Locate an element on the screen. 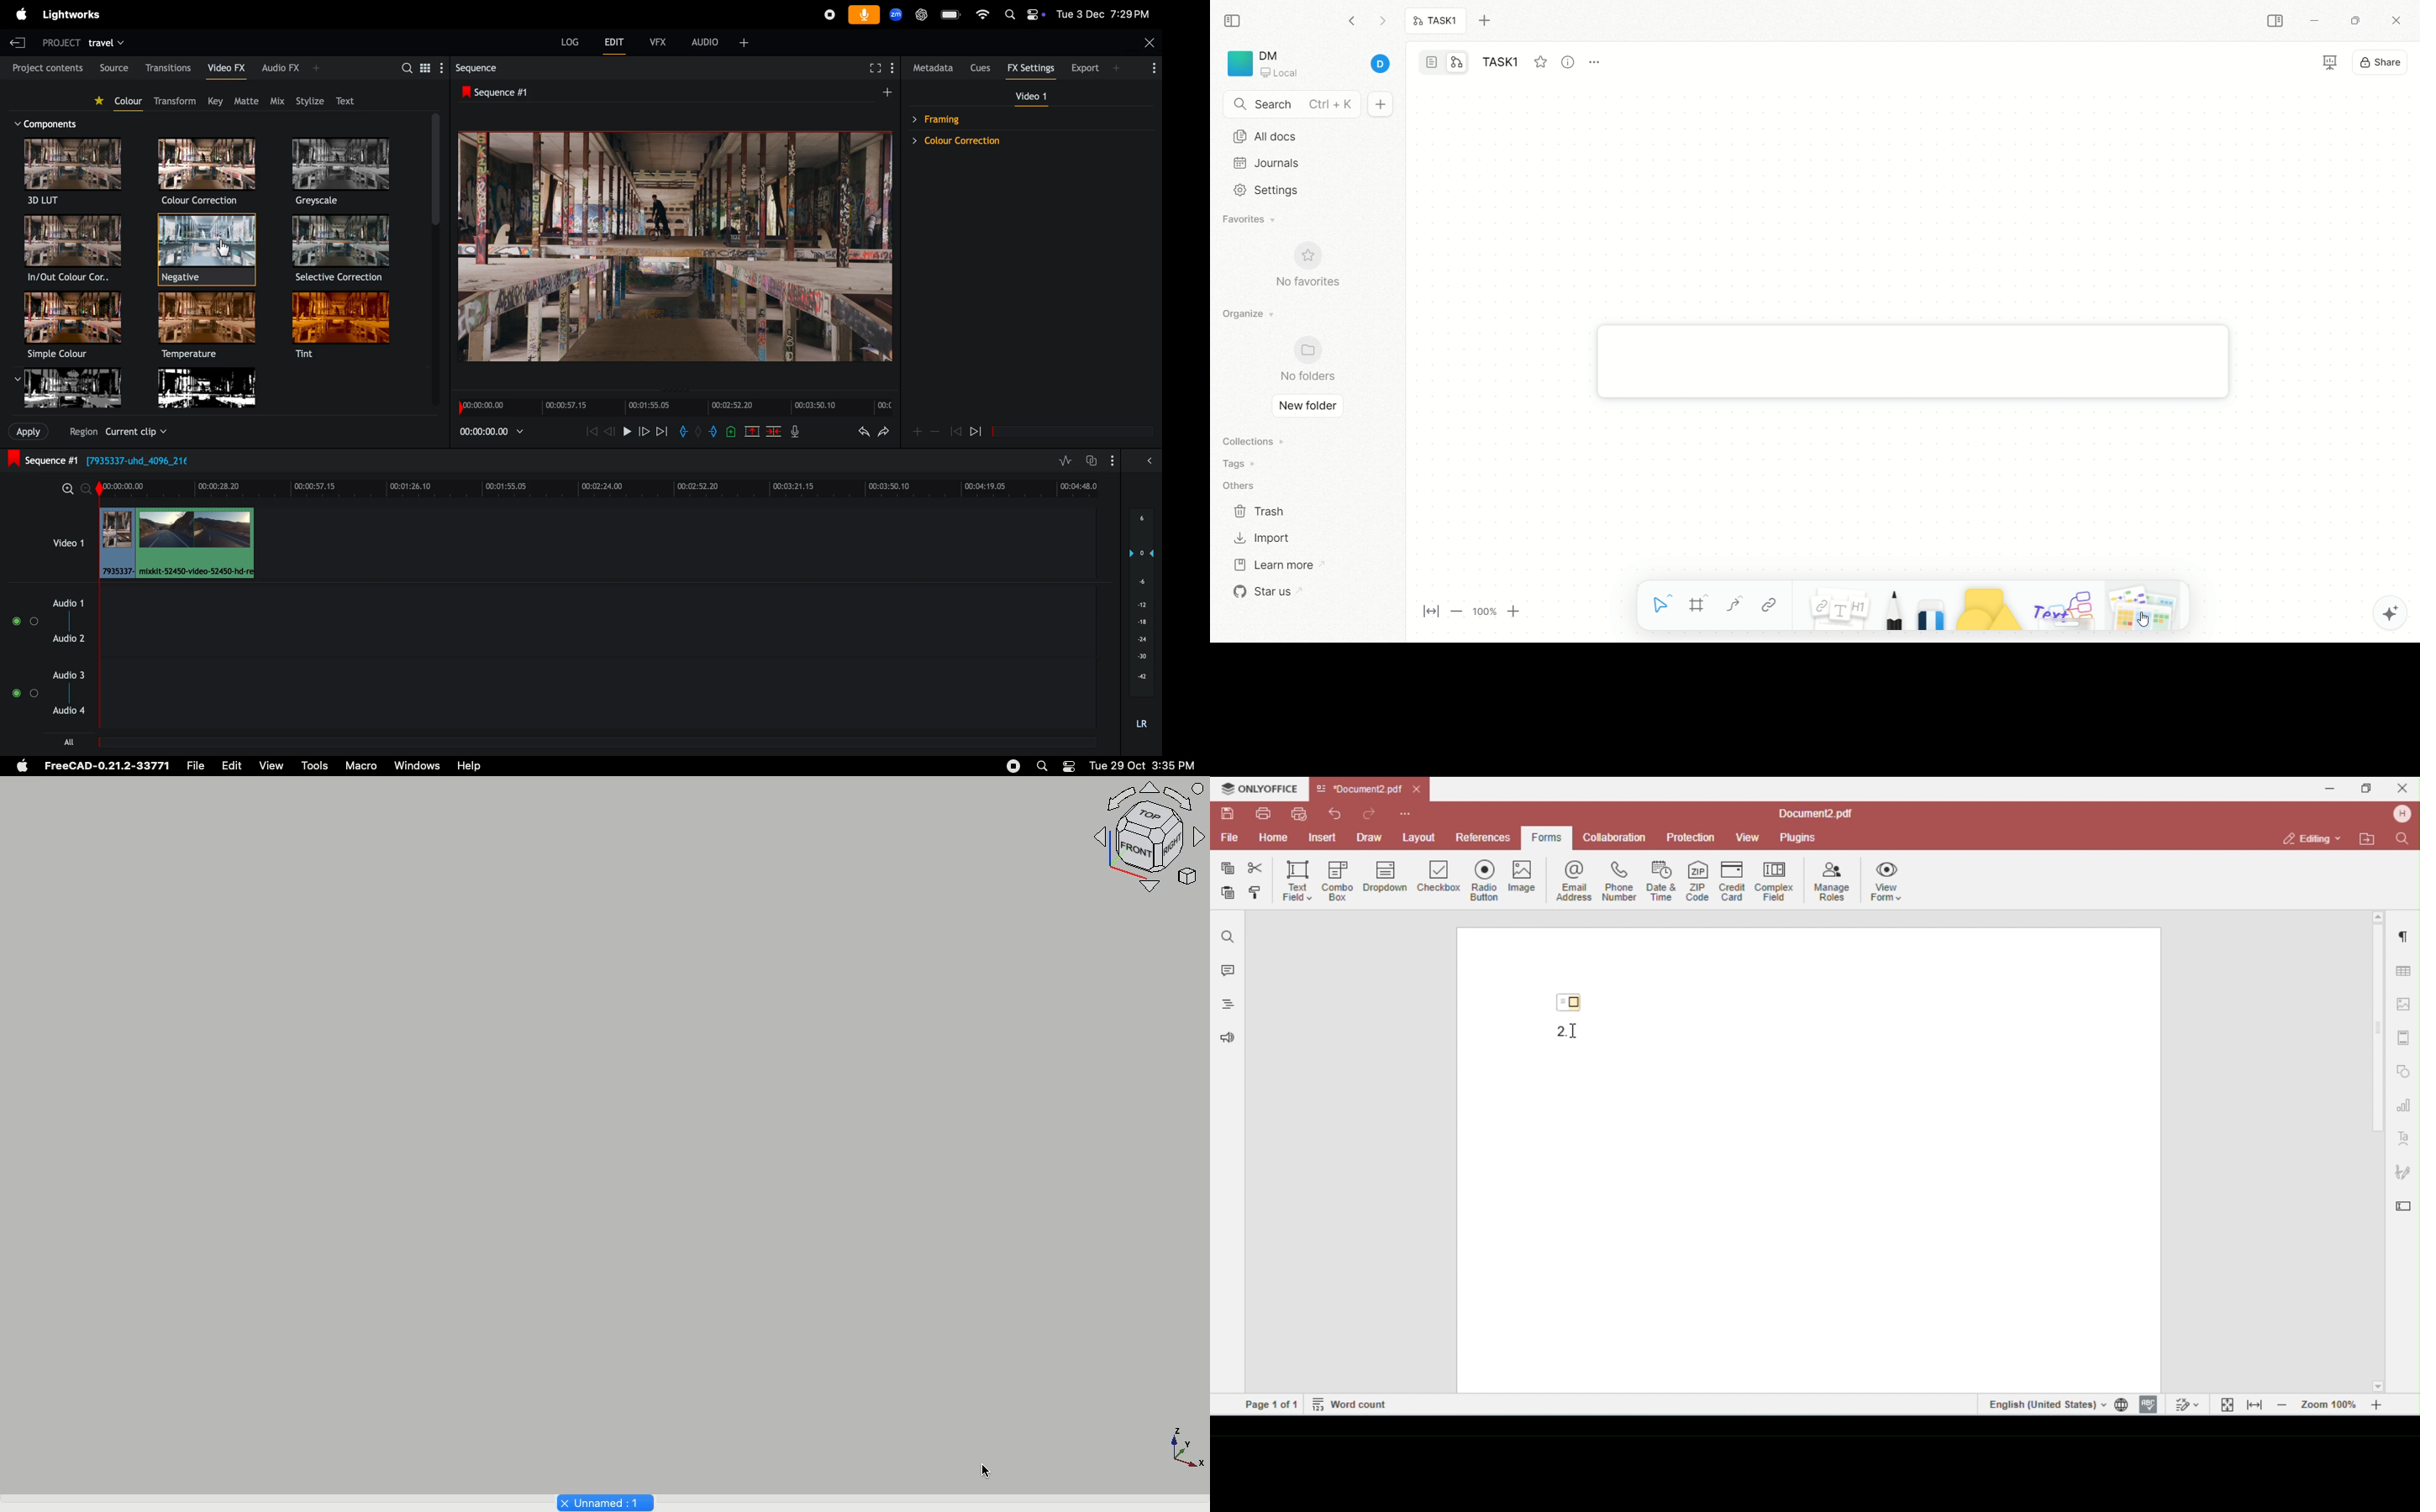 The width and height of the screenshot is (2436, 1512). Unnamed 1 is located at coordinates (600, 1502).